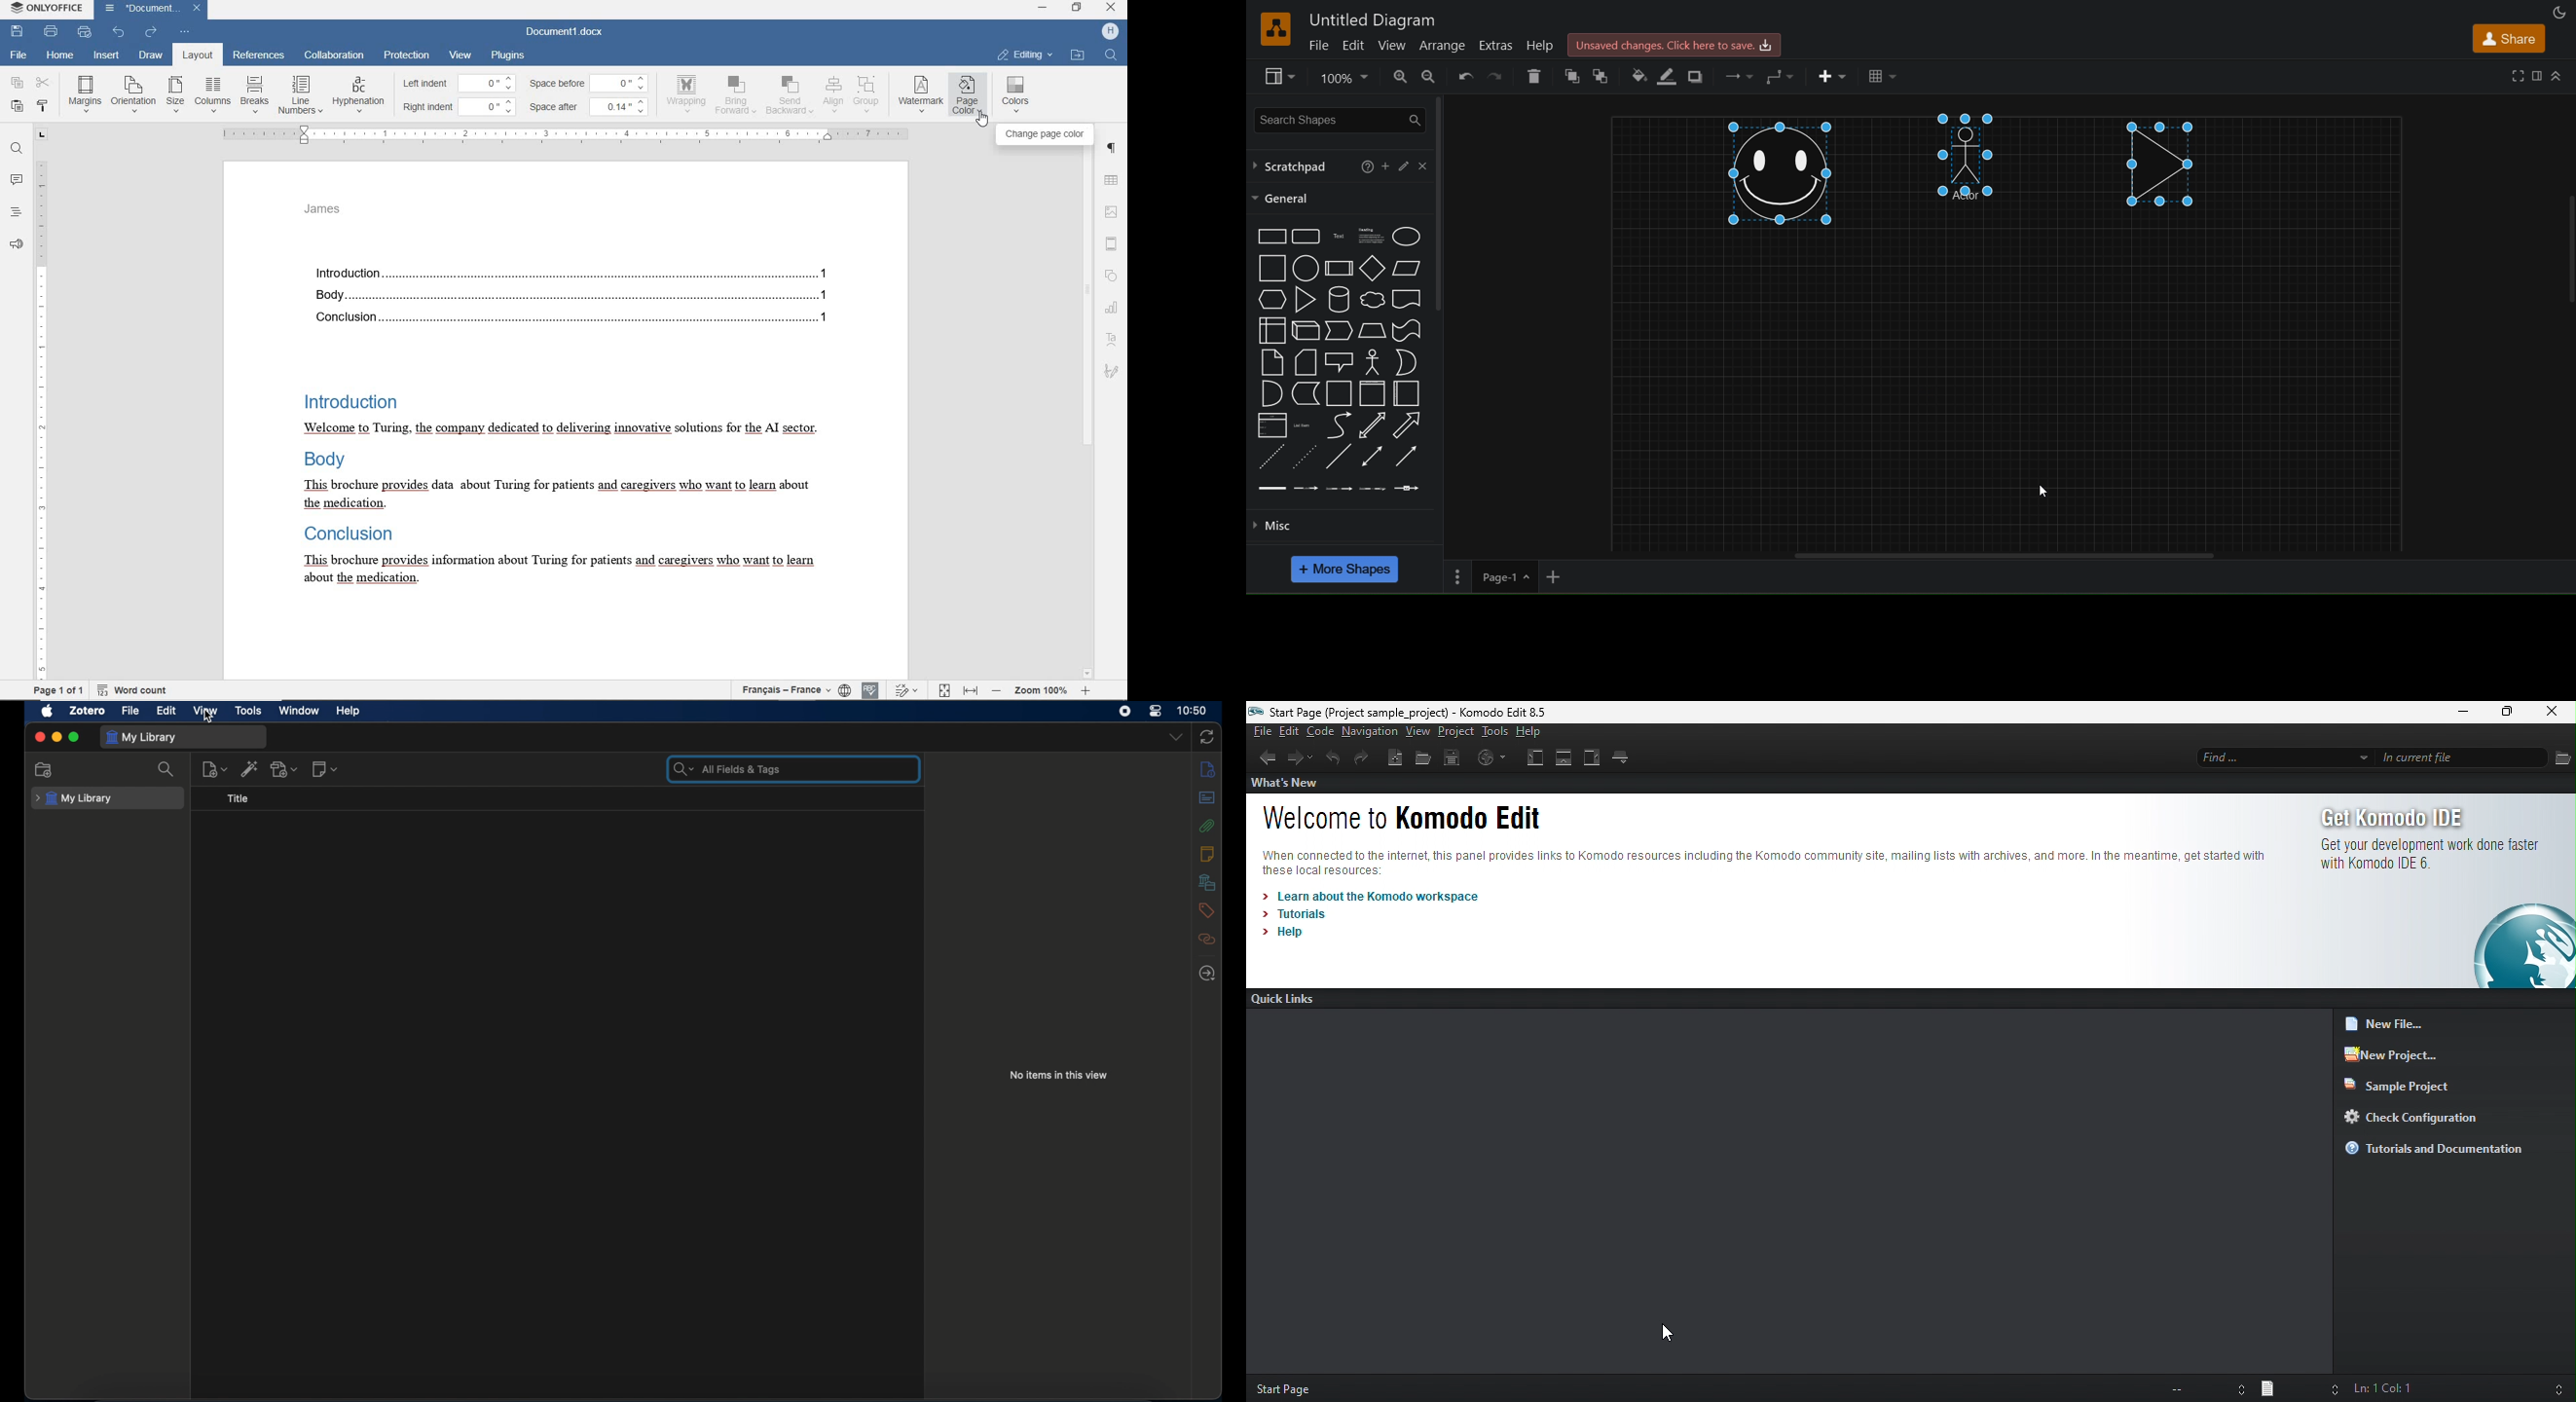  What do you see at coordinates (1268, 362) in the screenshot?
I see `notes` at bounding box center [1268, 362].